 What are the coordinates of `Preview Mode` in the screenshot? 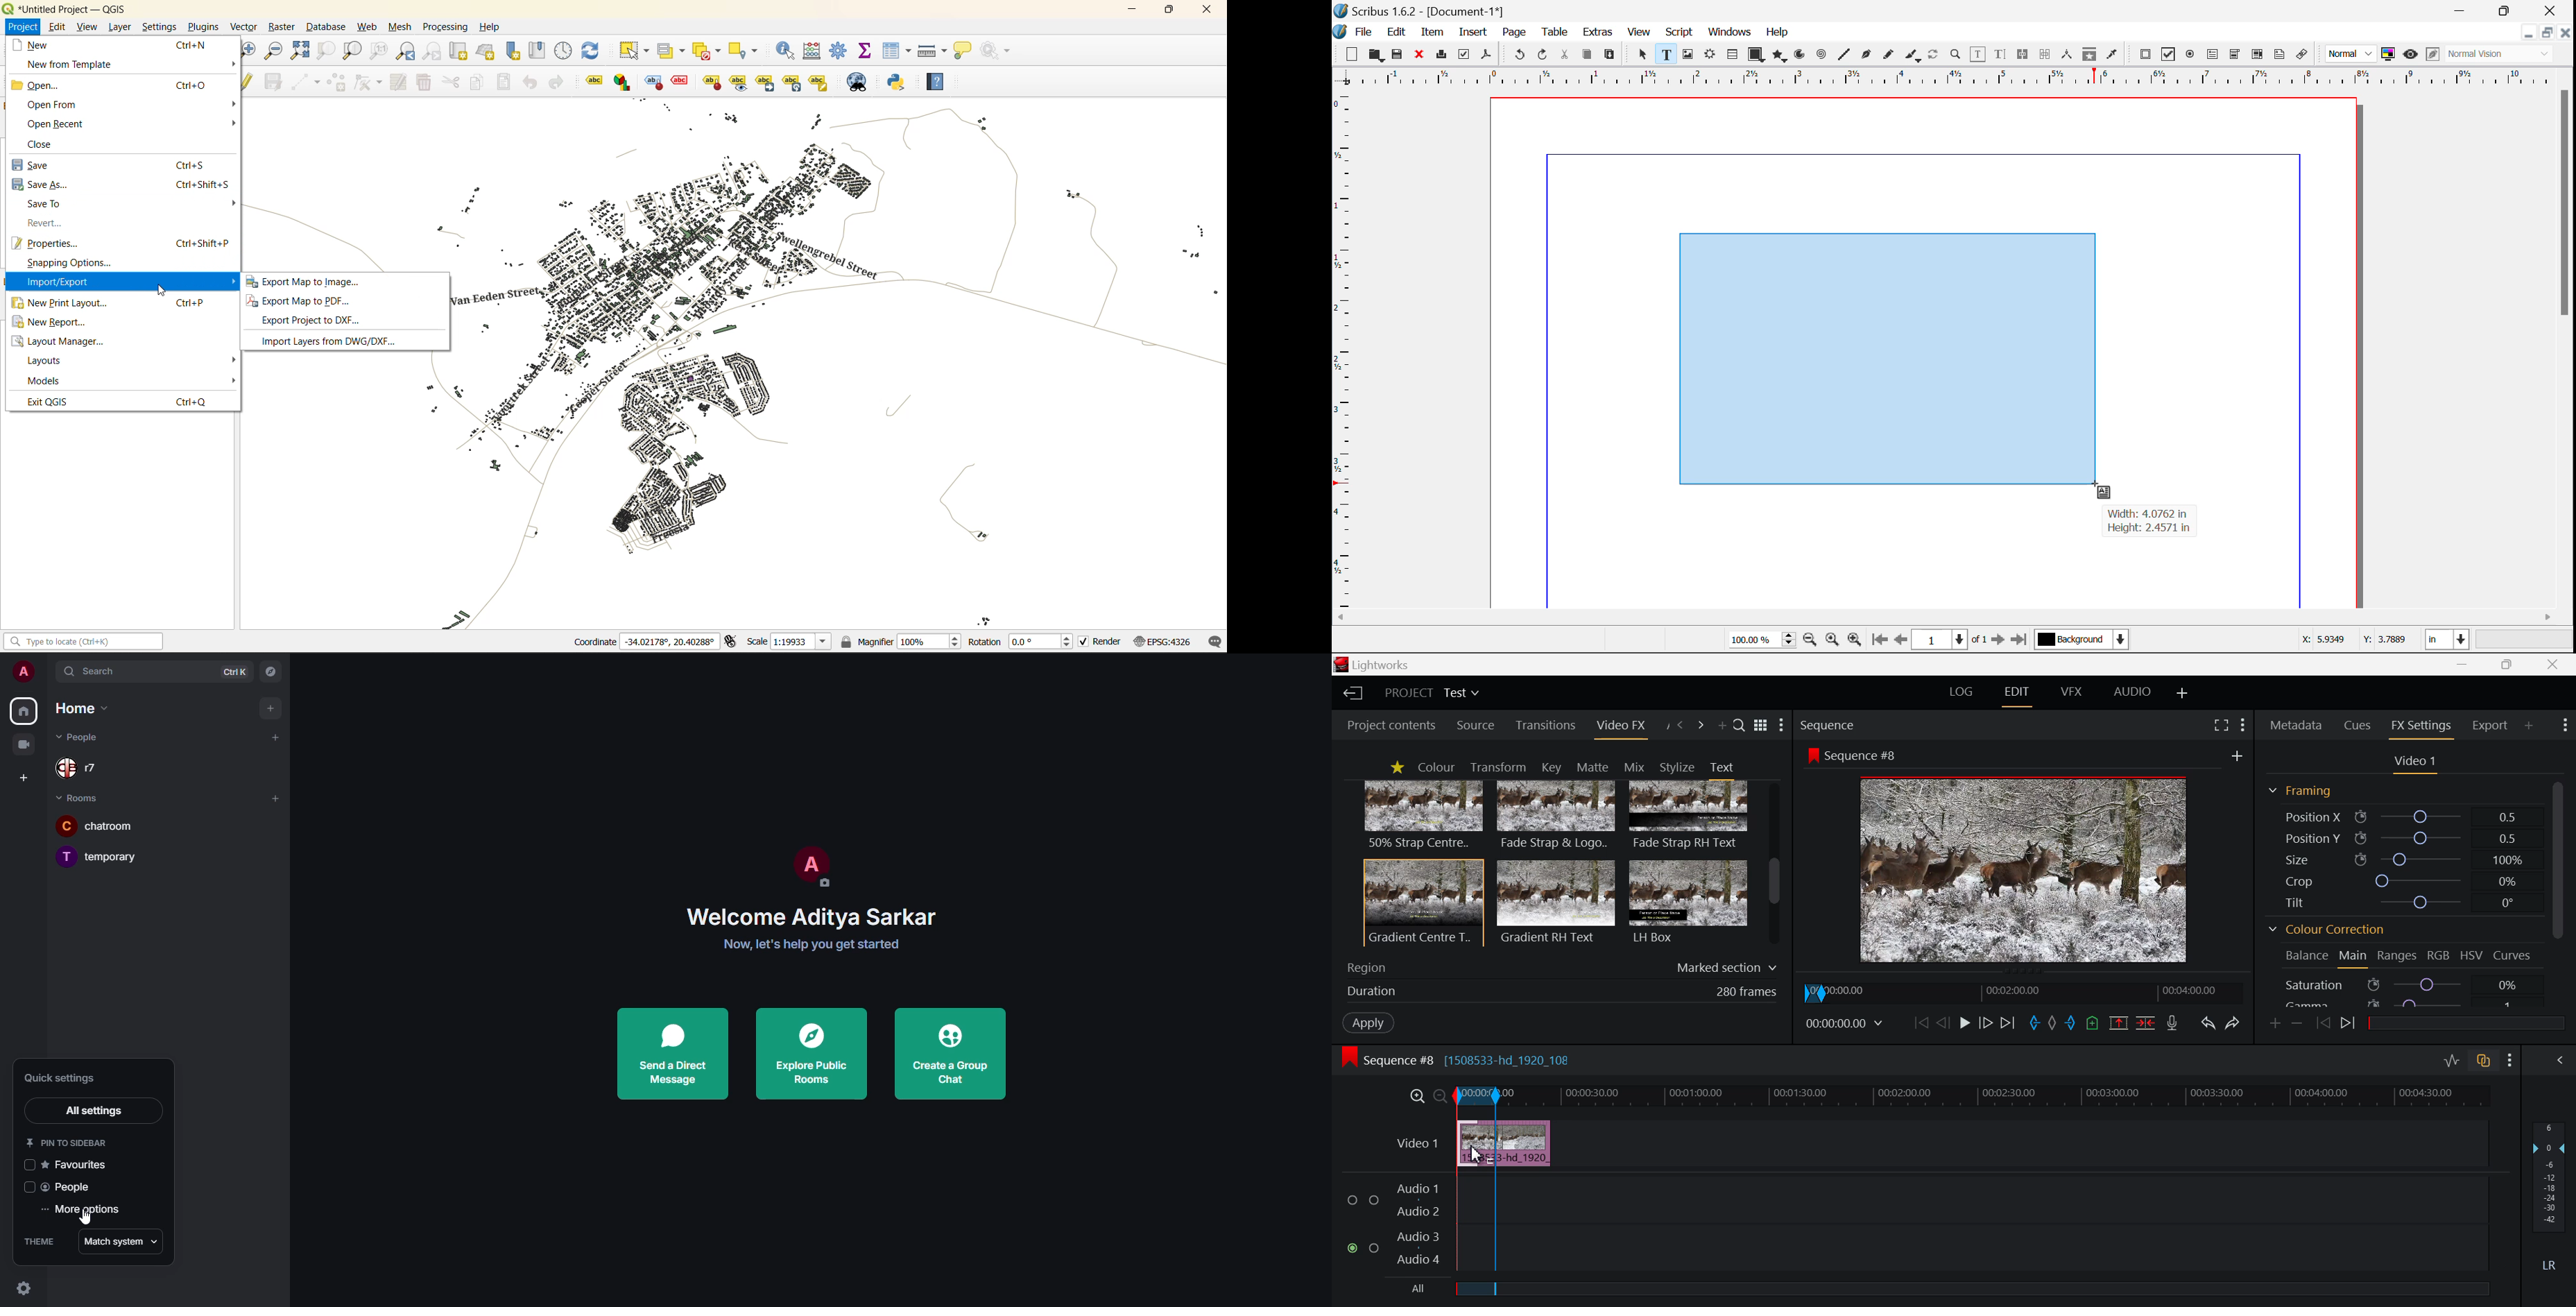 It's located at (2352, 54).